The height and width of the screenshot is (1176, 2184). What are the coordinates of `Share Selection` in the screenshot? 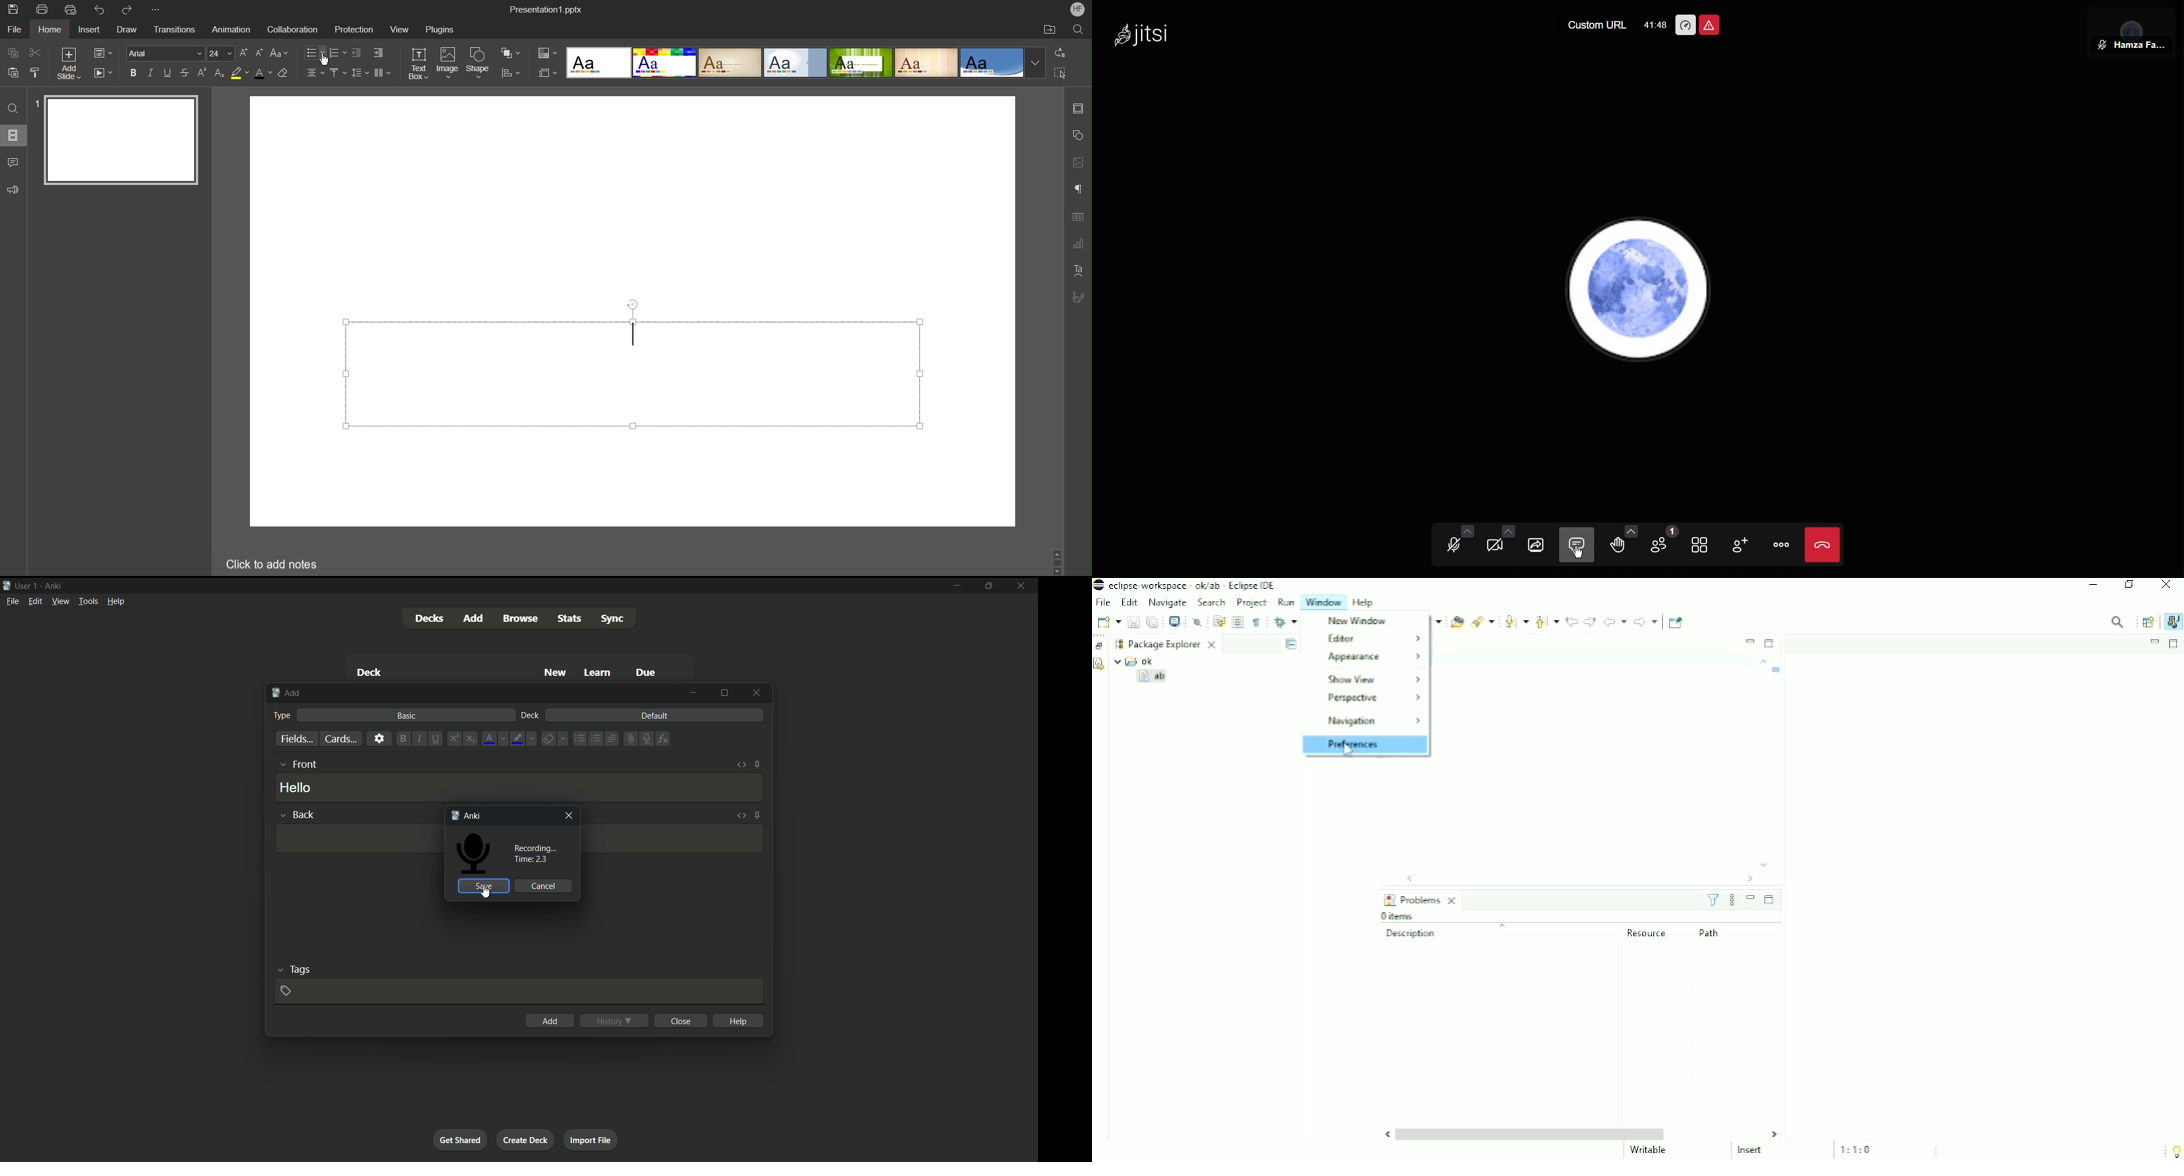 It's located at (1539, 544).